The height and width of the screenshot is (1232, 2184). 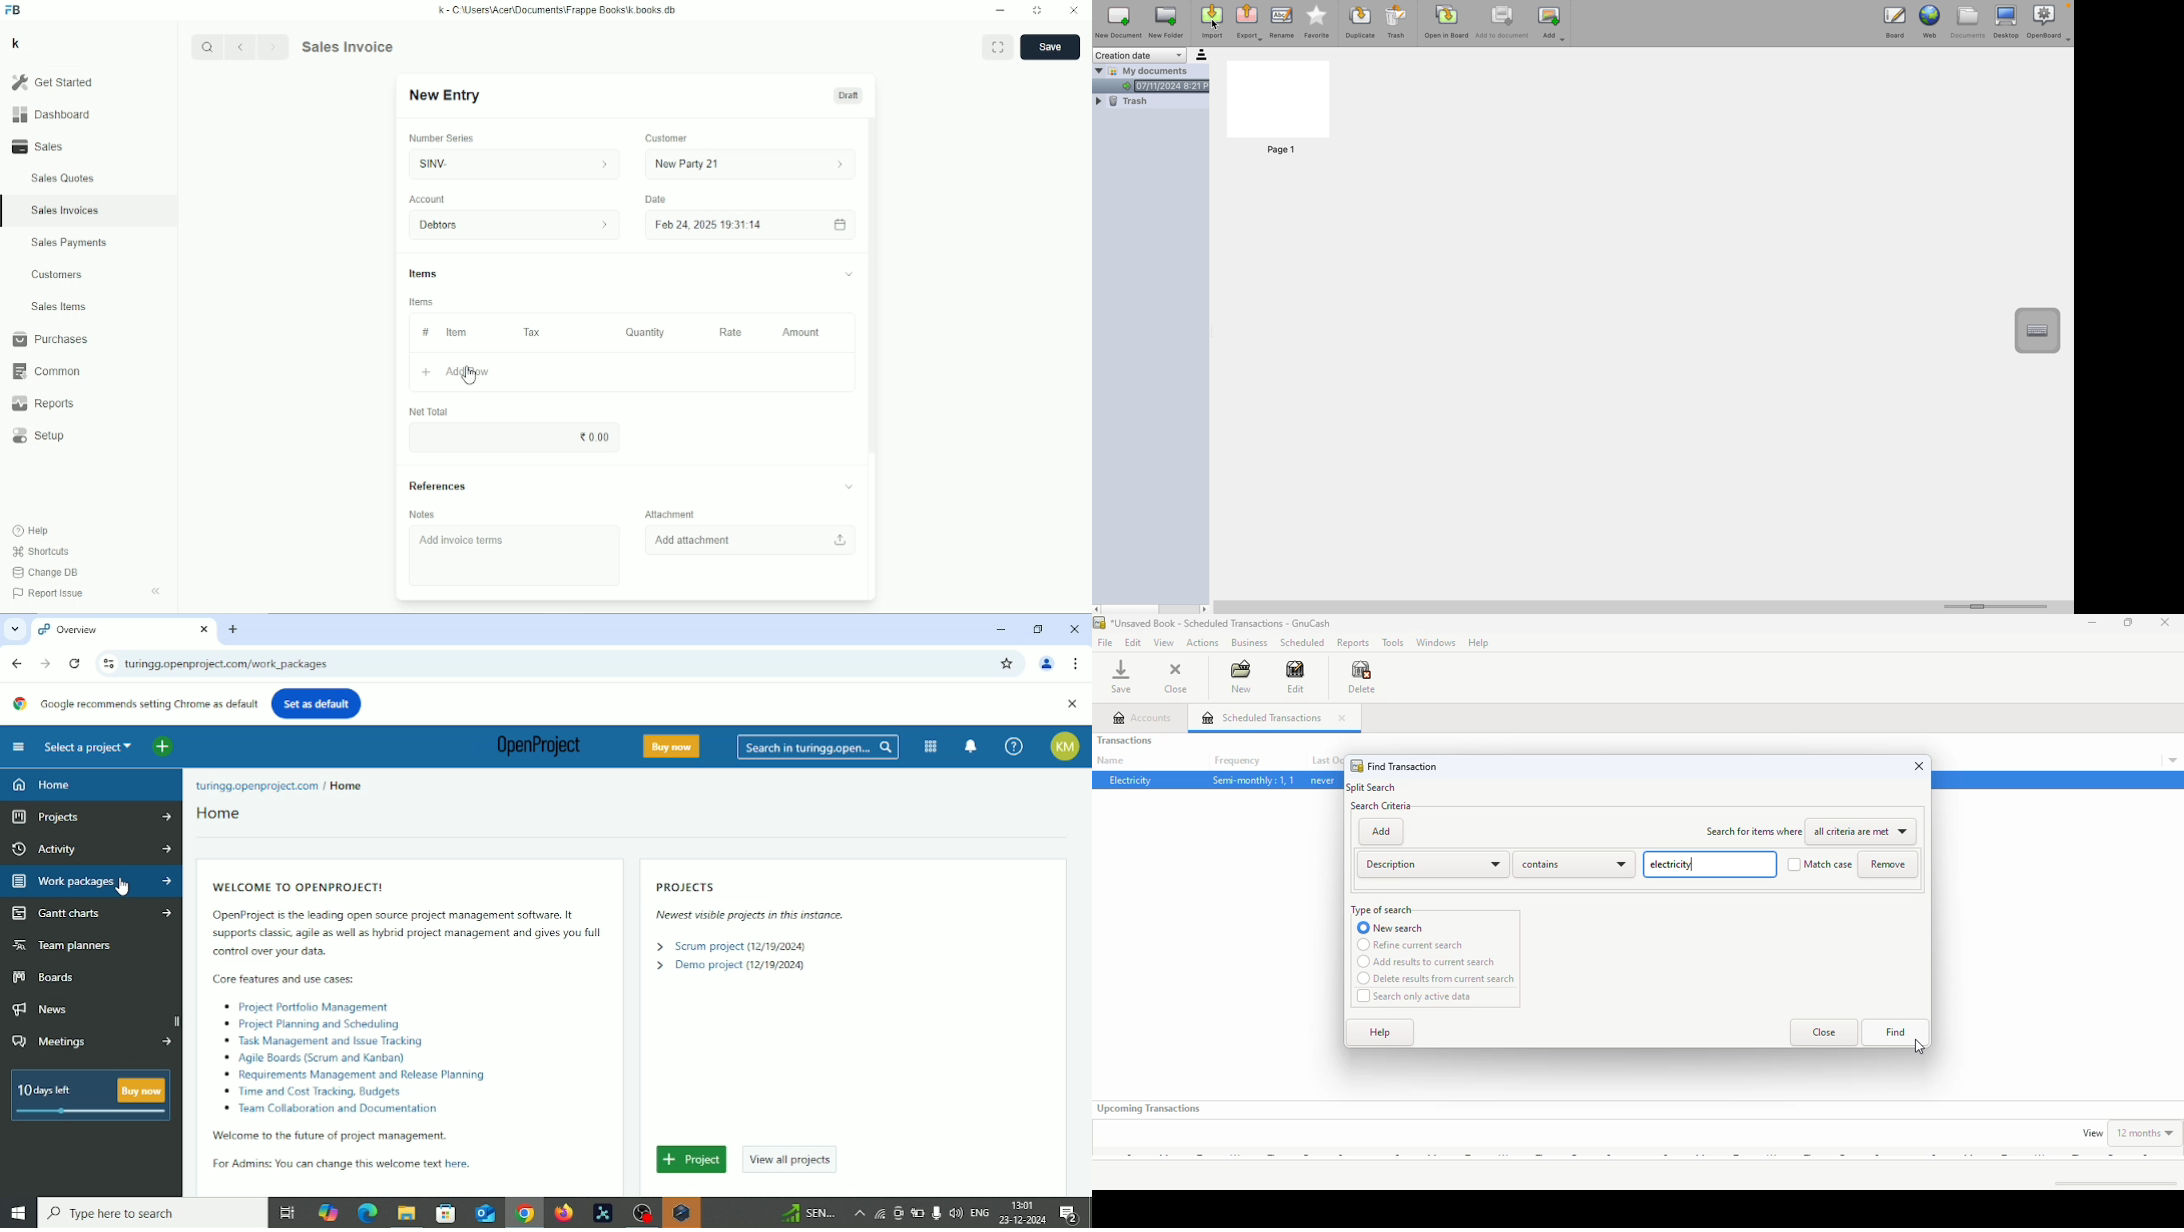 I want to click on delete, so click(x=1361, y=677).